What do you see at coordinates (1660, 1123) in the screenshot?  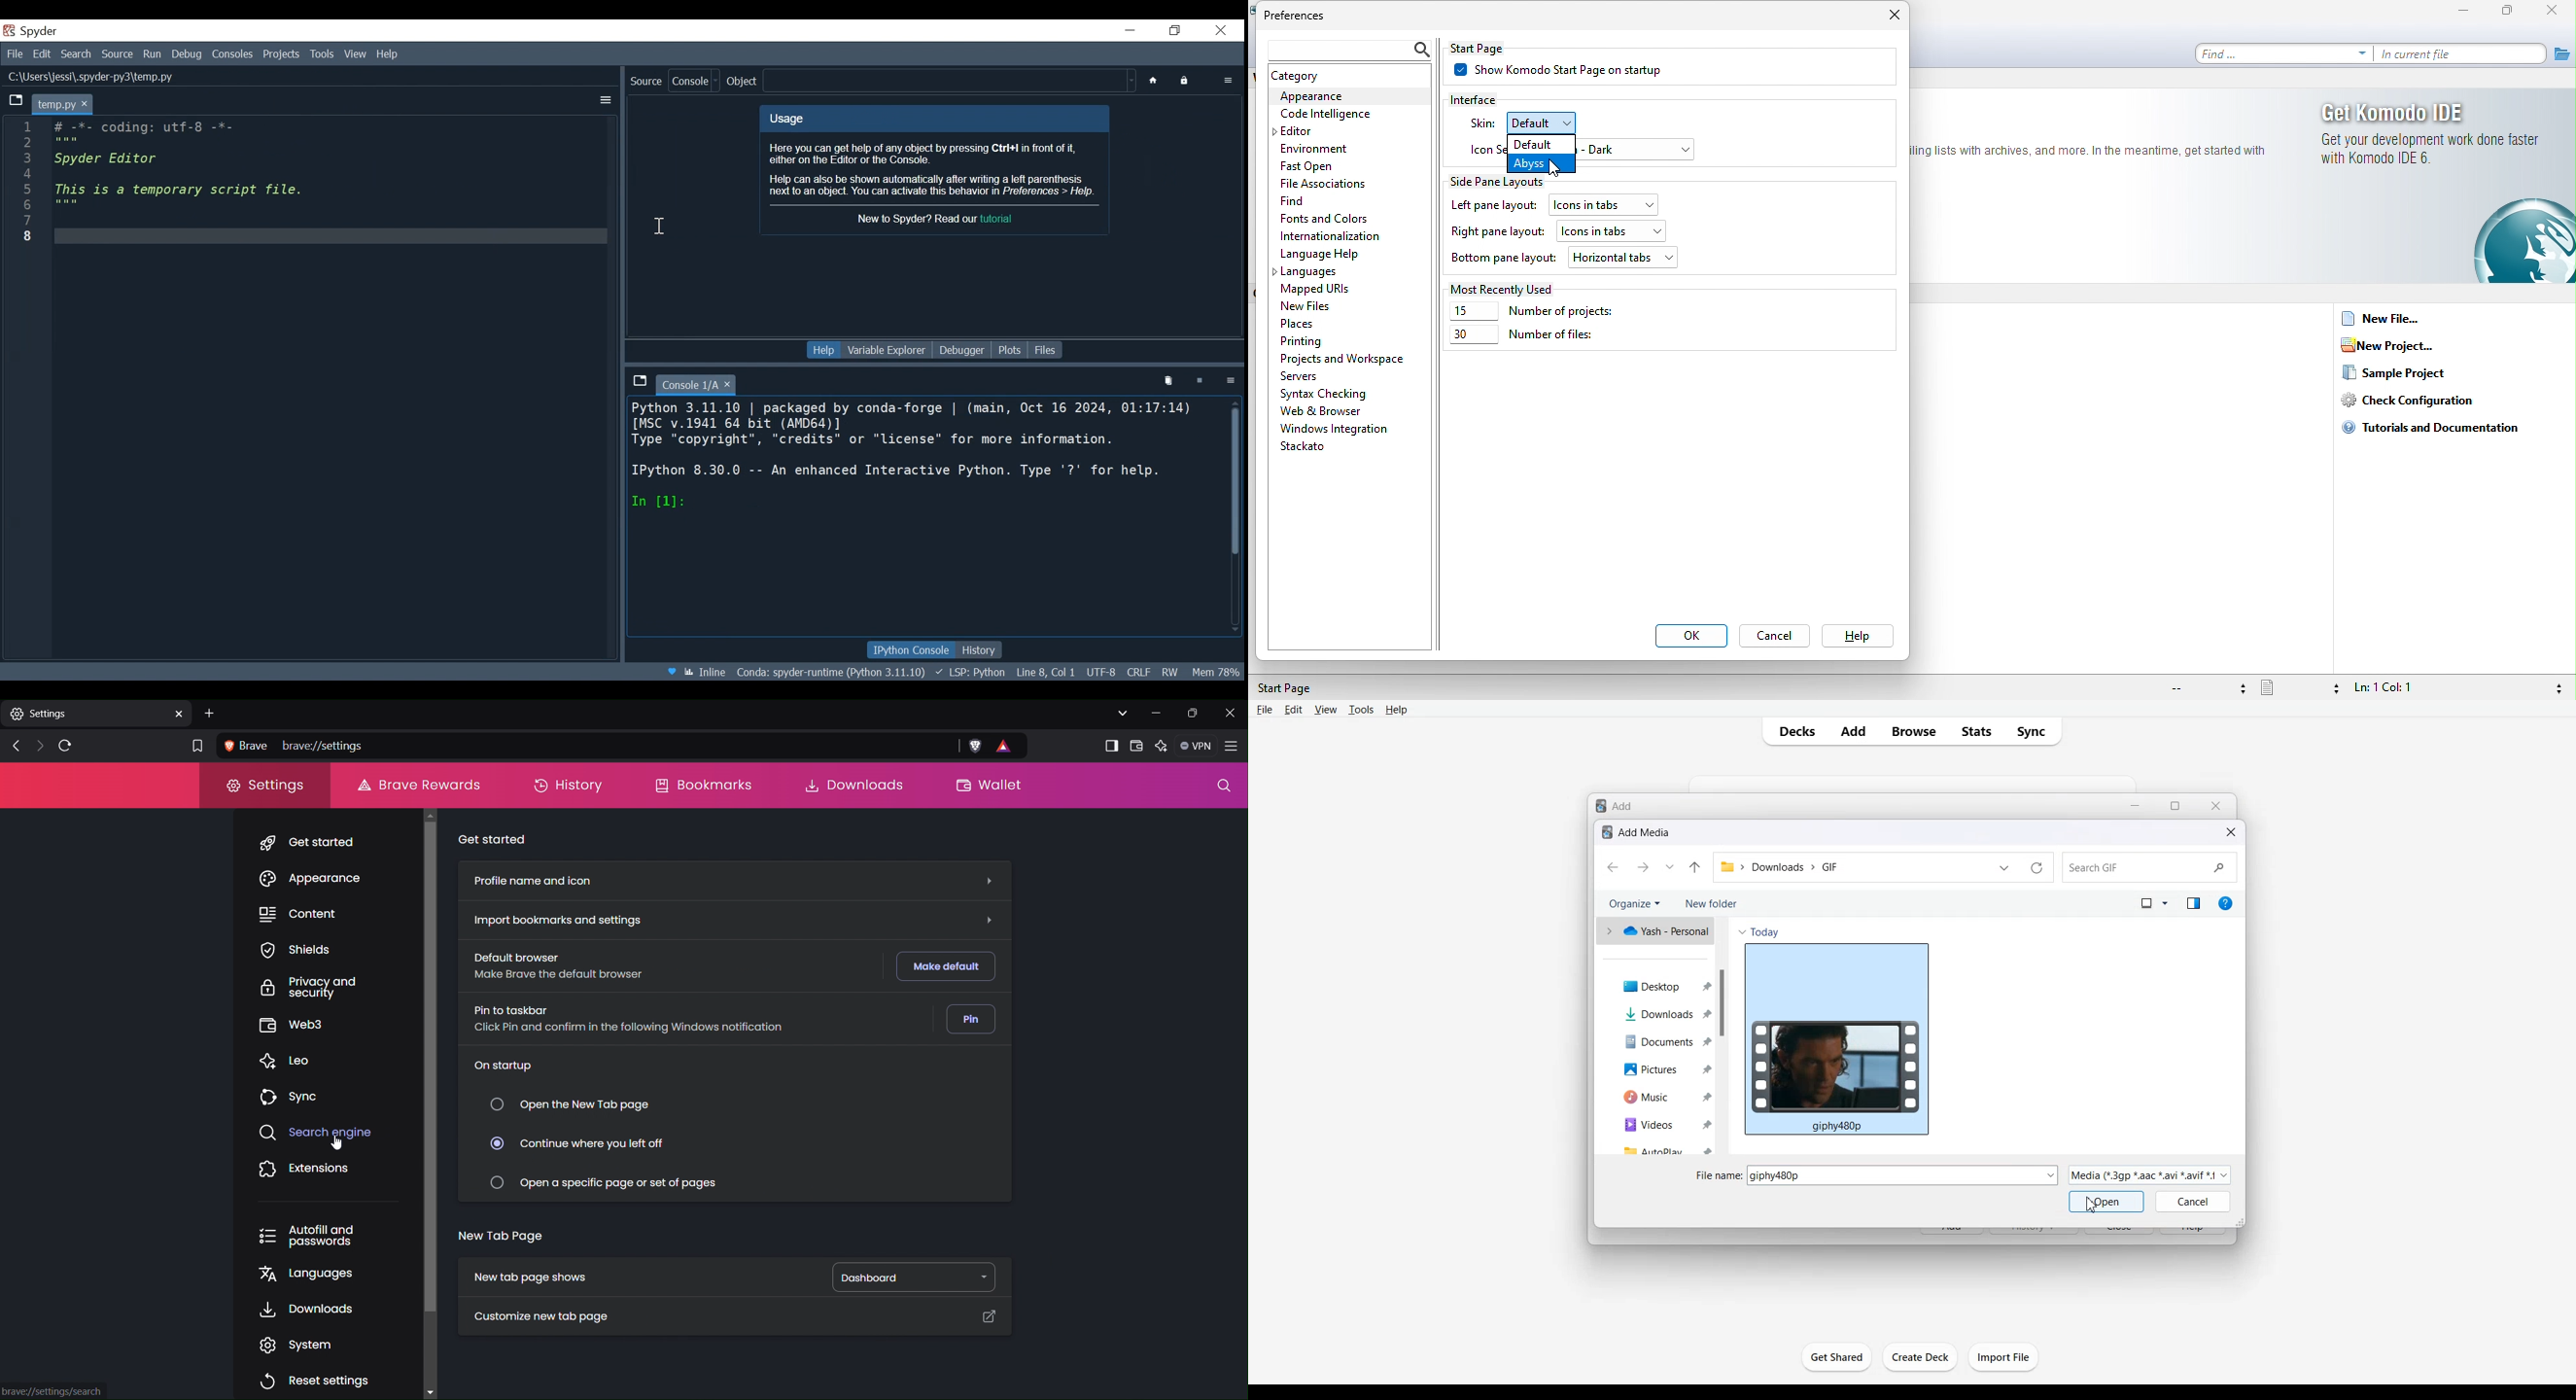 I see `Videos` at bounding box center [1660, 1123].